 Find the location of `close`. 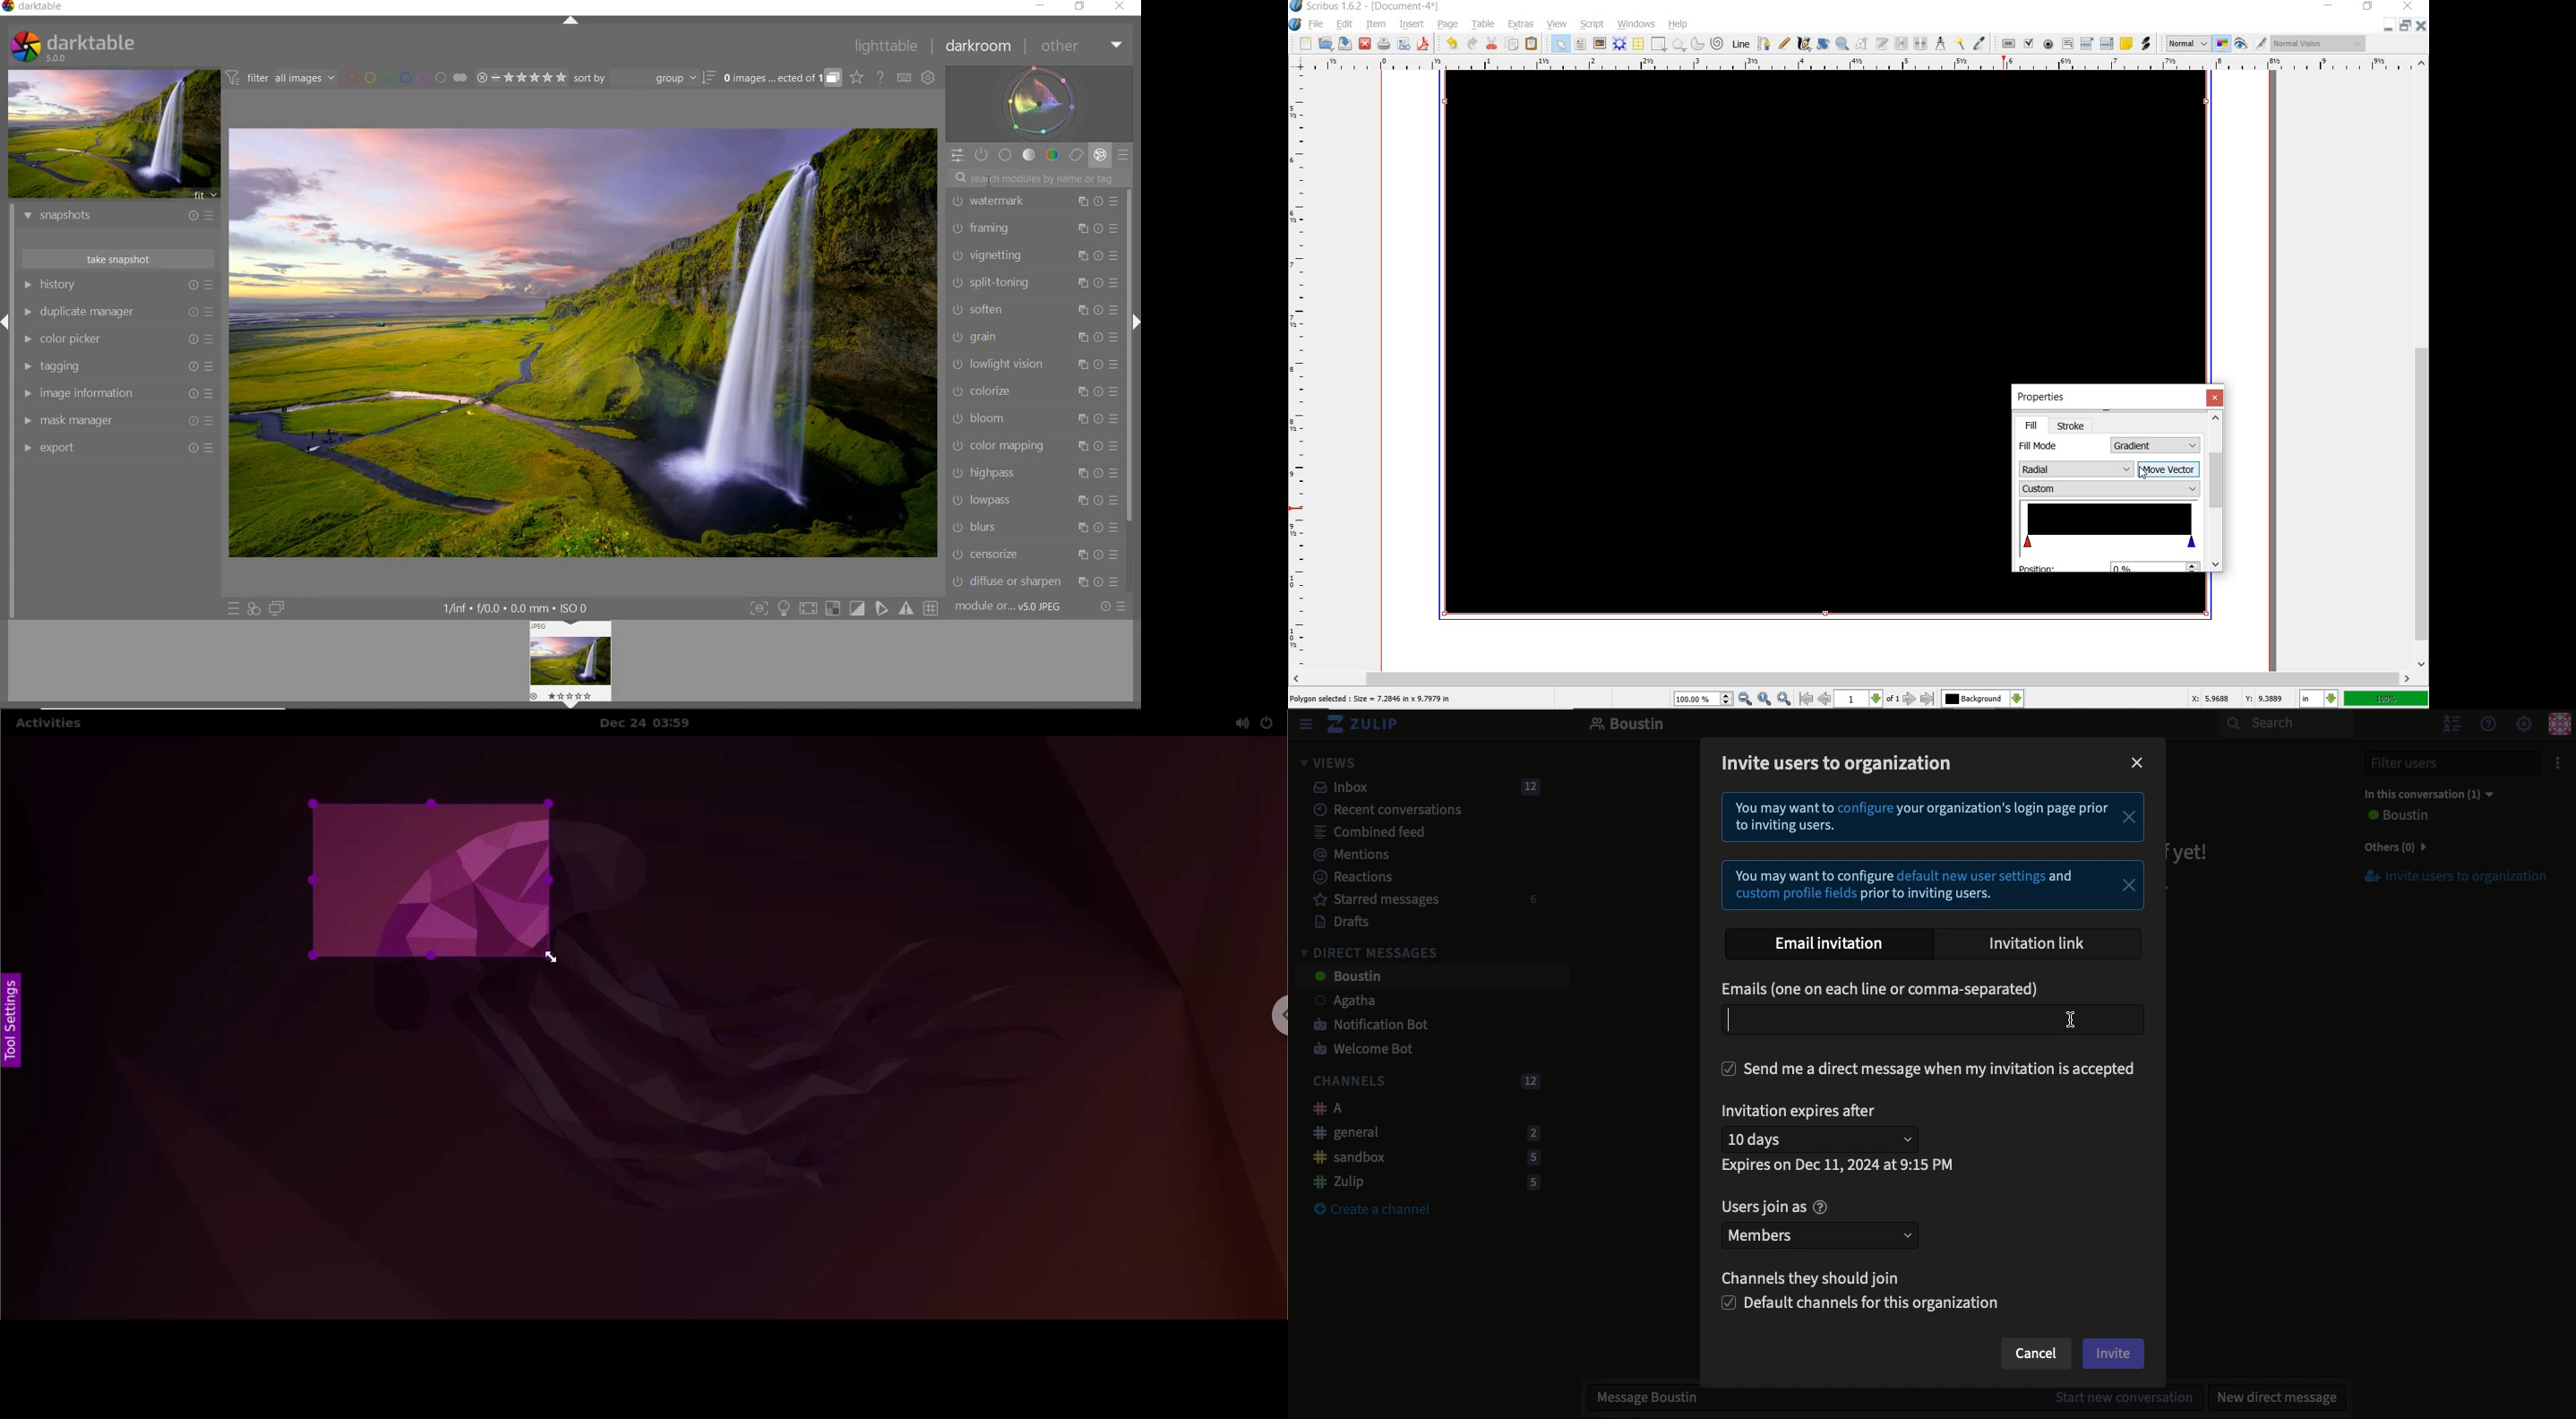

close is located at coordinates (2216, 398).